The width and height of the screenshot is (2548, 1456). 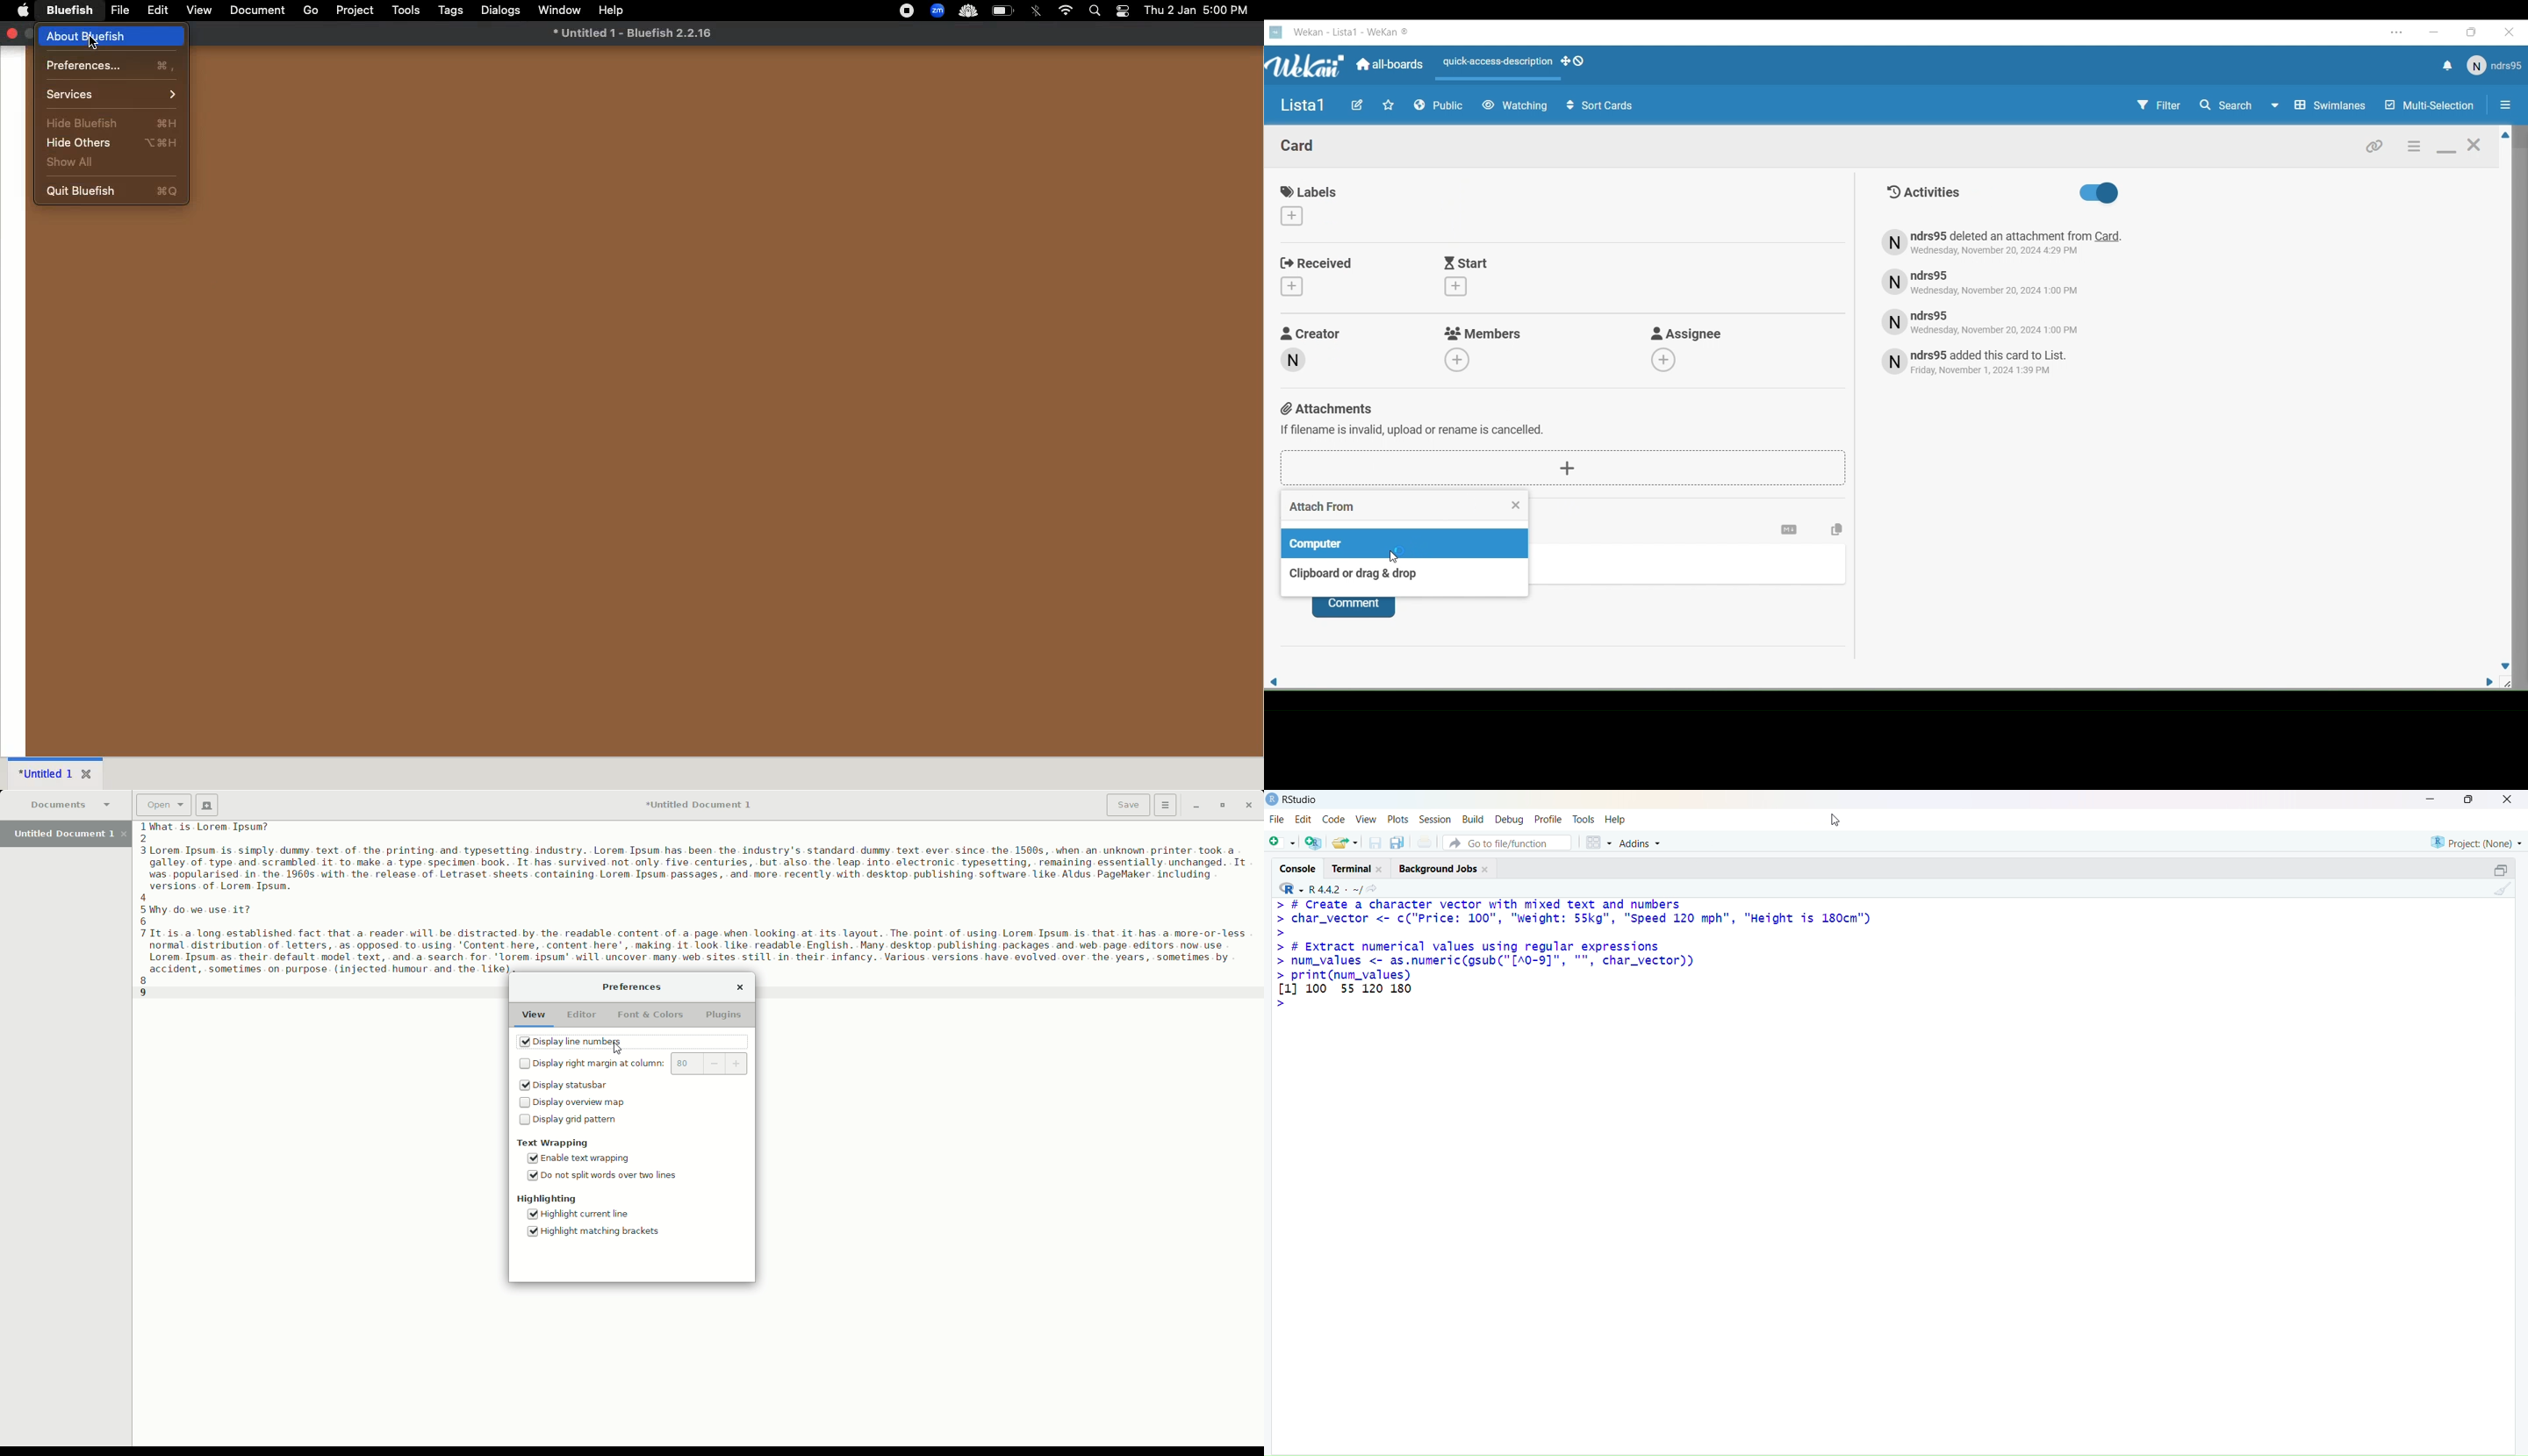 What do you see at coordinates (1599, 843) in the screenshot?
I see `grid view` at bounding box center [1599, 843].